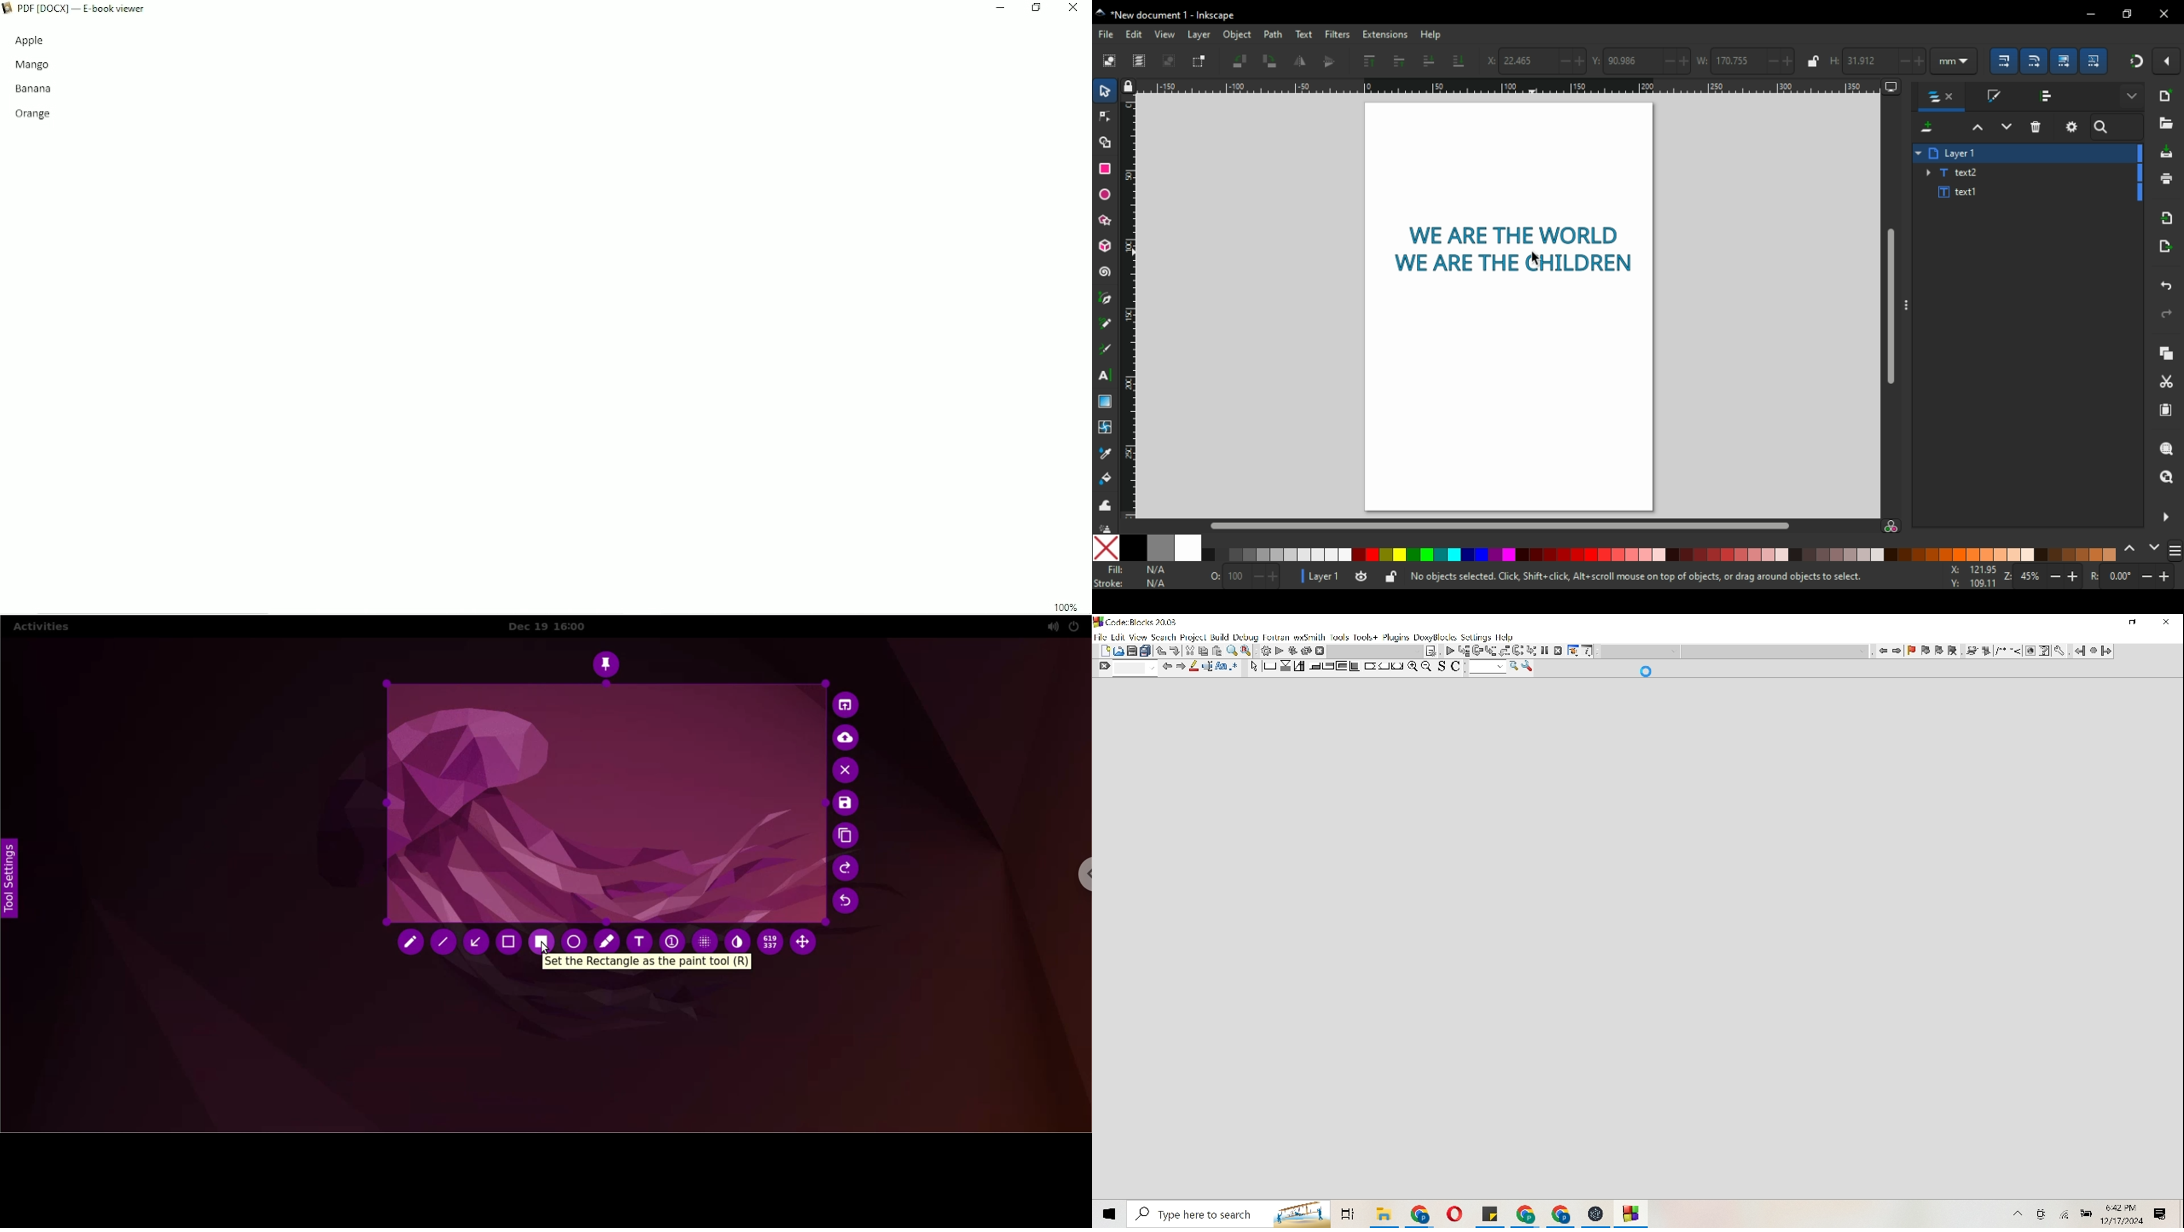 Image resolution: width=2184 pixels, height=1232 pixels. What do you see at coordinates (2134, 62) in the screenshot?
I see `snap` at bounding box center [2134, 62].